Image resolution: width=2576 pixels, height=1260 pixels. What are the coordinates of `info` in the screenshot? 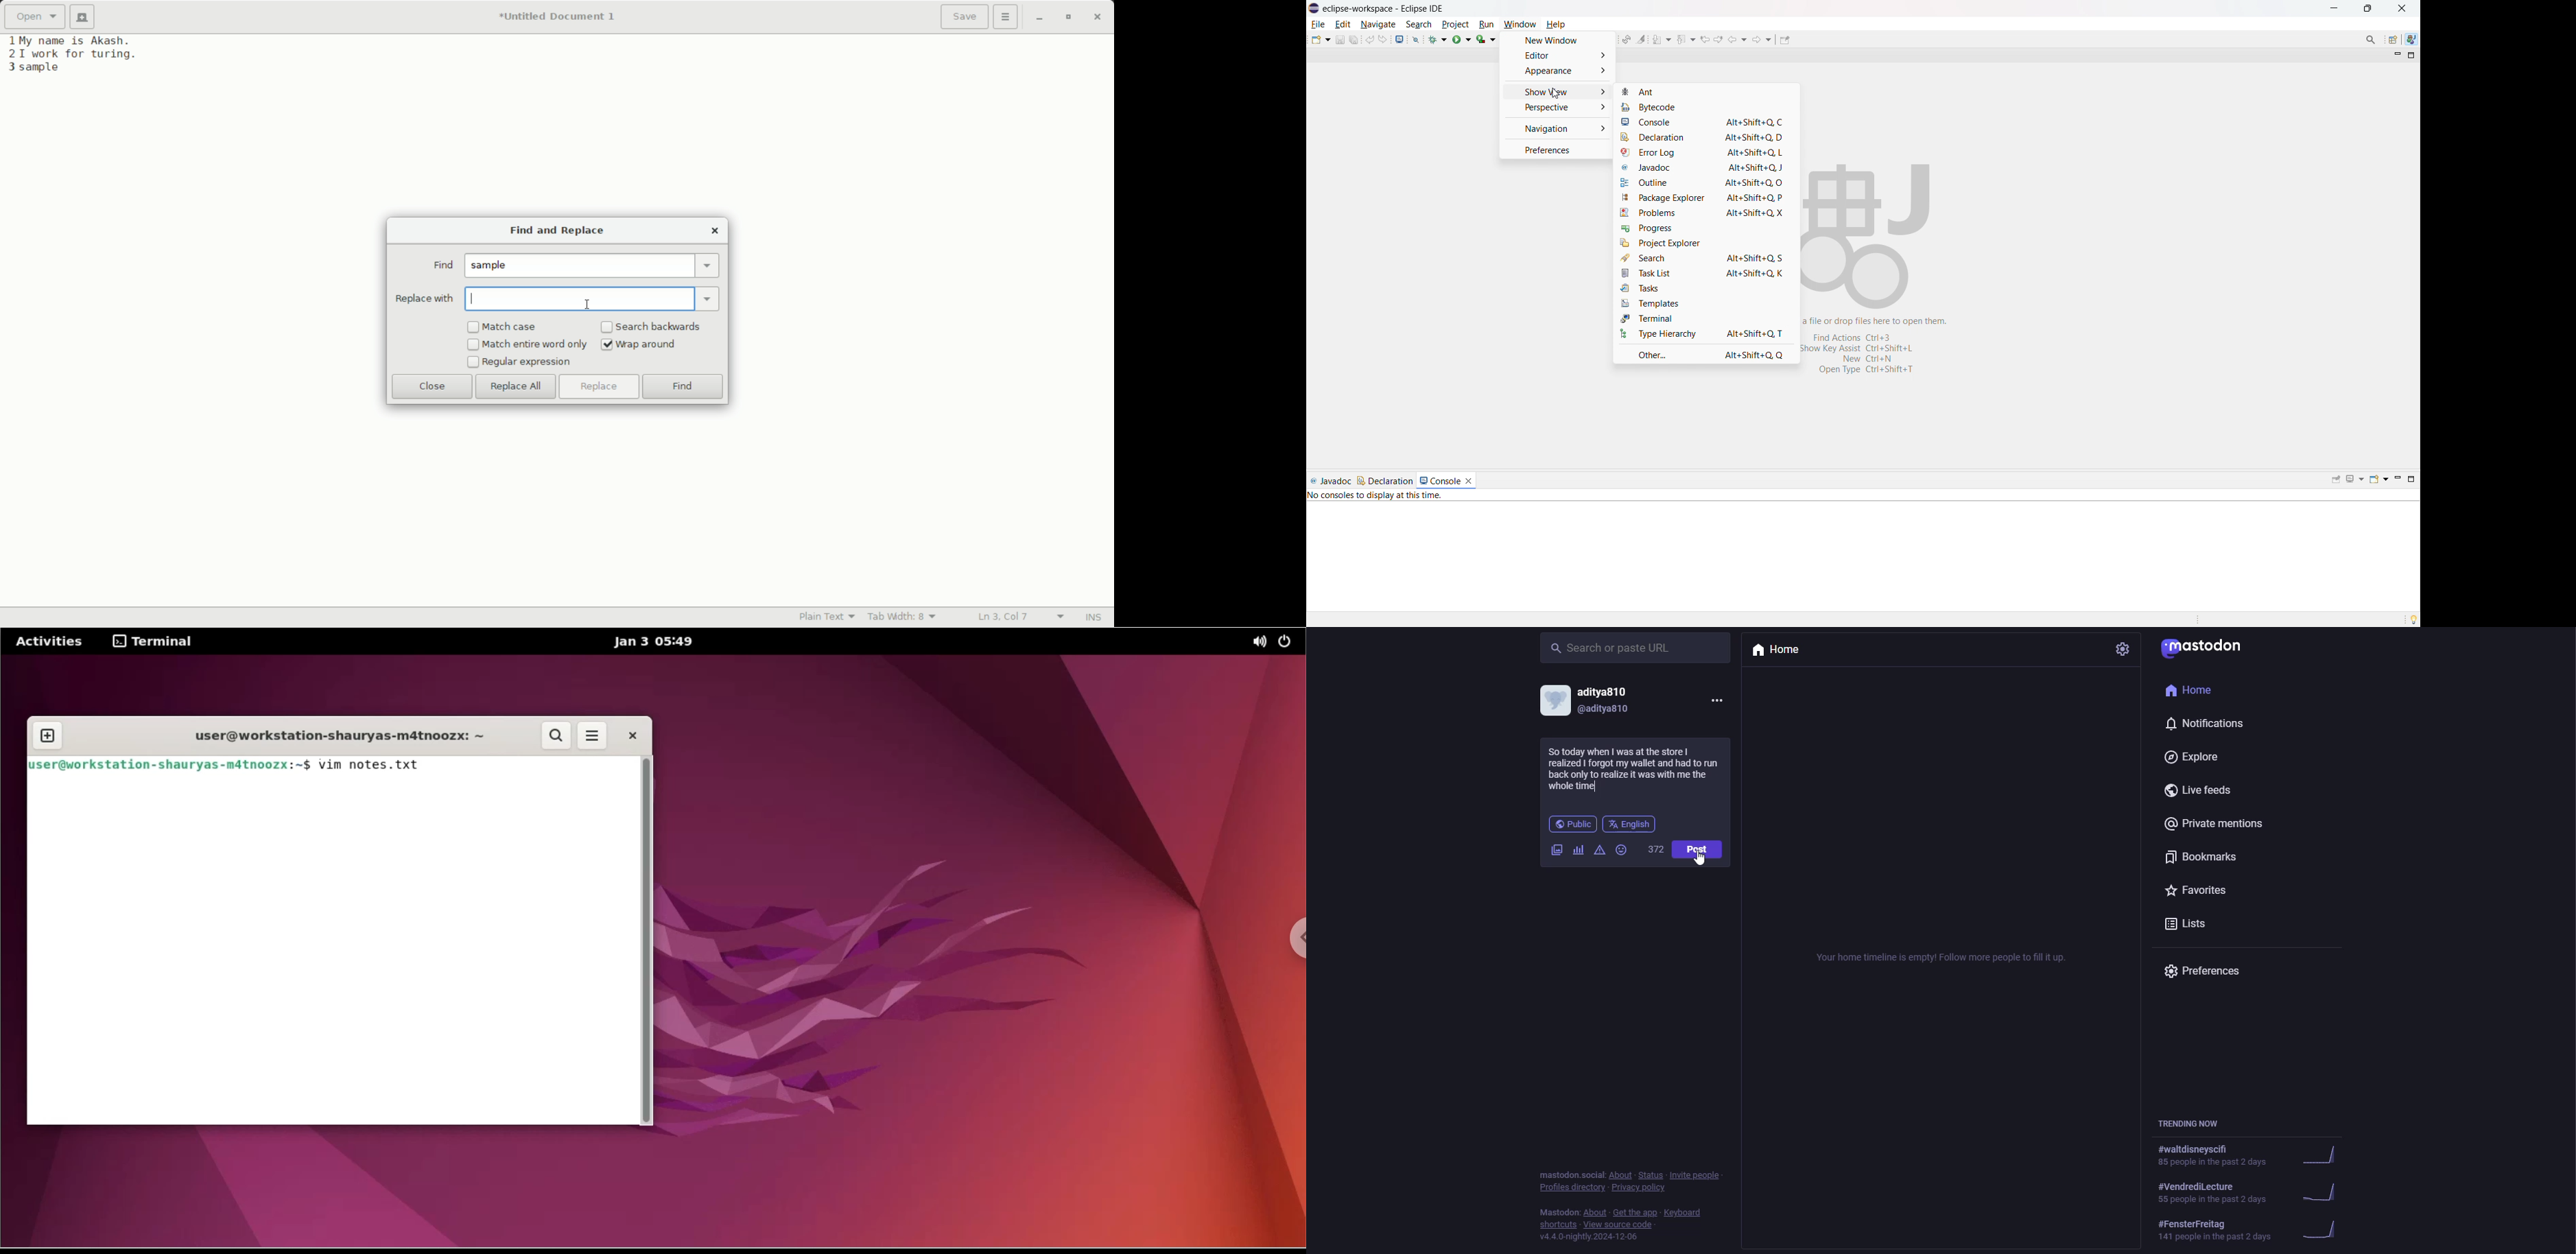 It's located at (1622, 1207).